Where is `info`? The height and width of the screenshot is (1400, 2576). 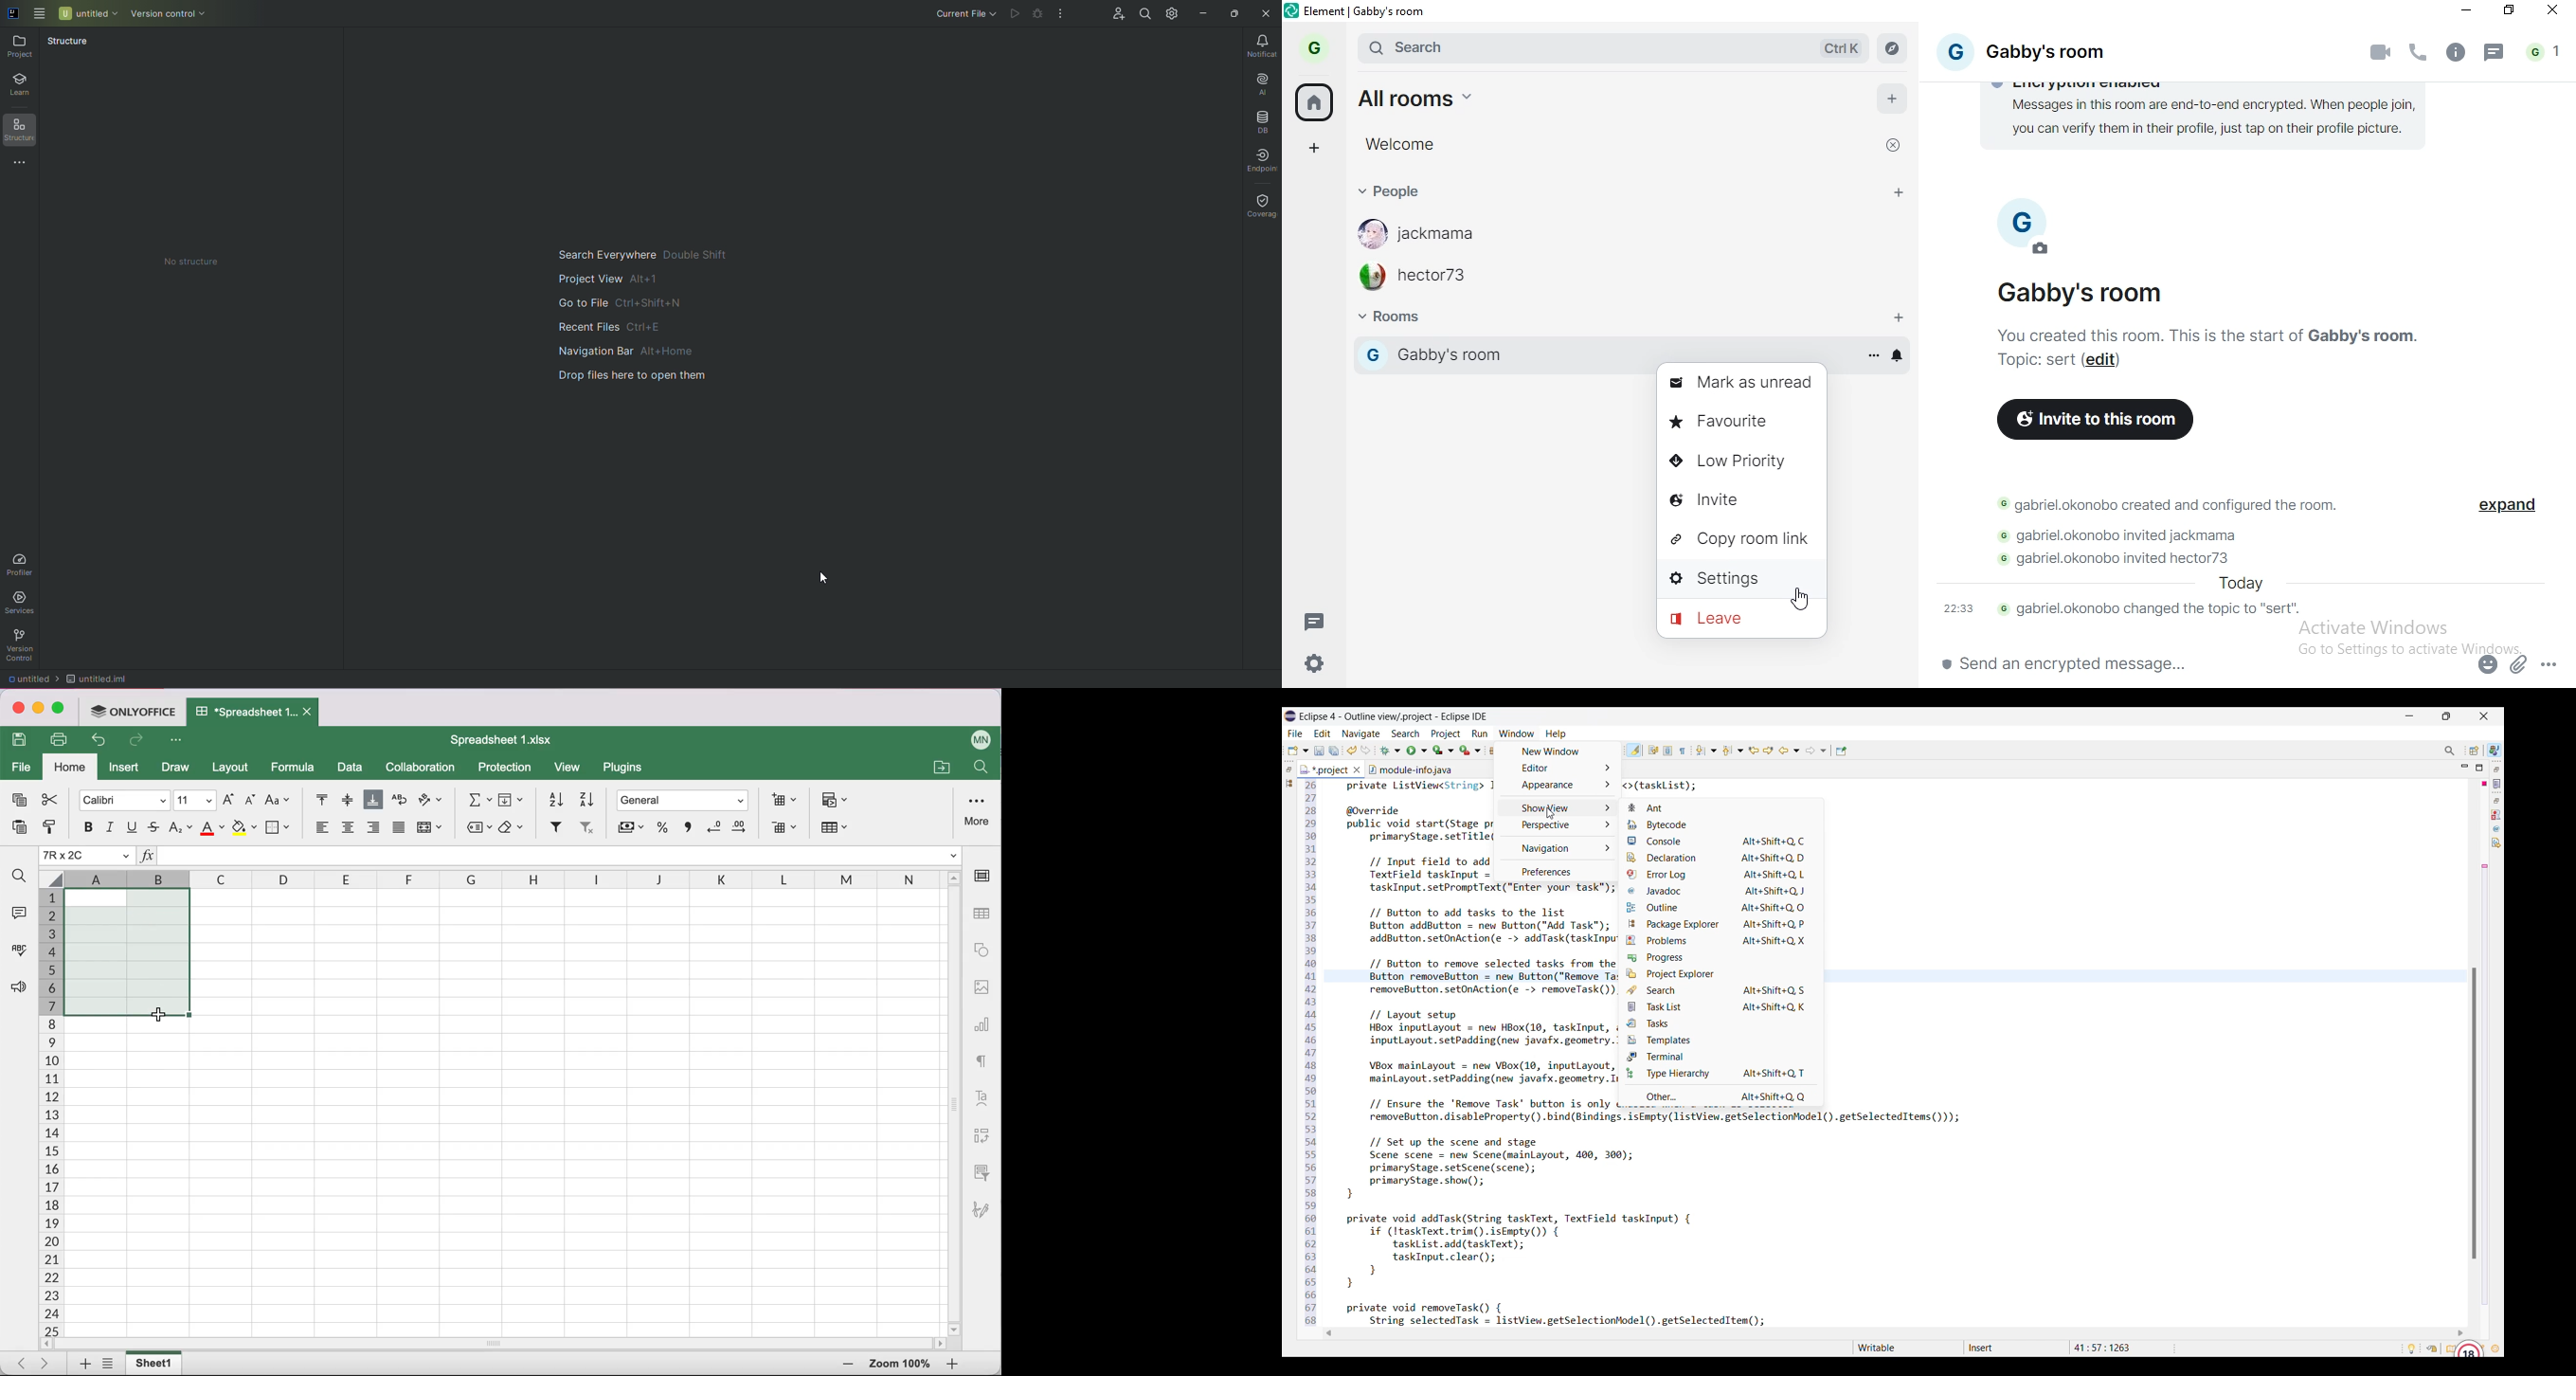 info is located at coordinates (2454, 53).